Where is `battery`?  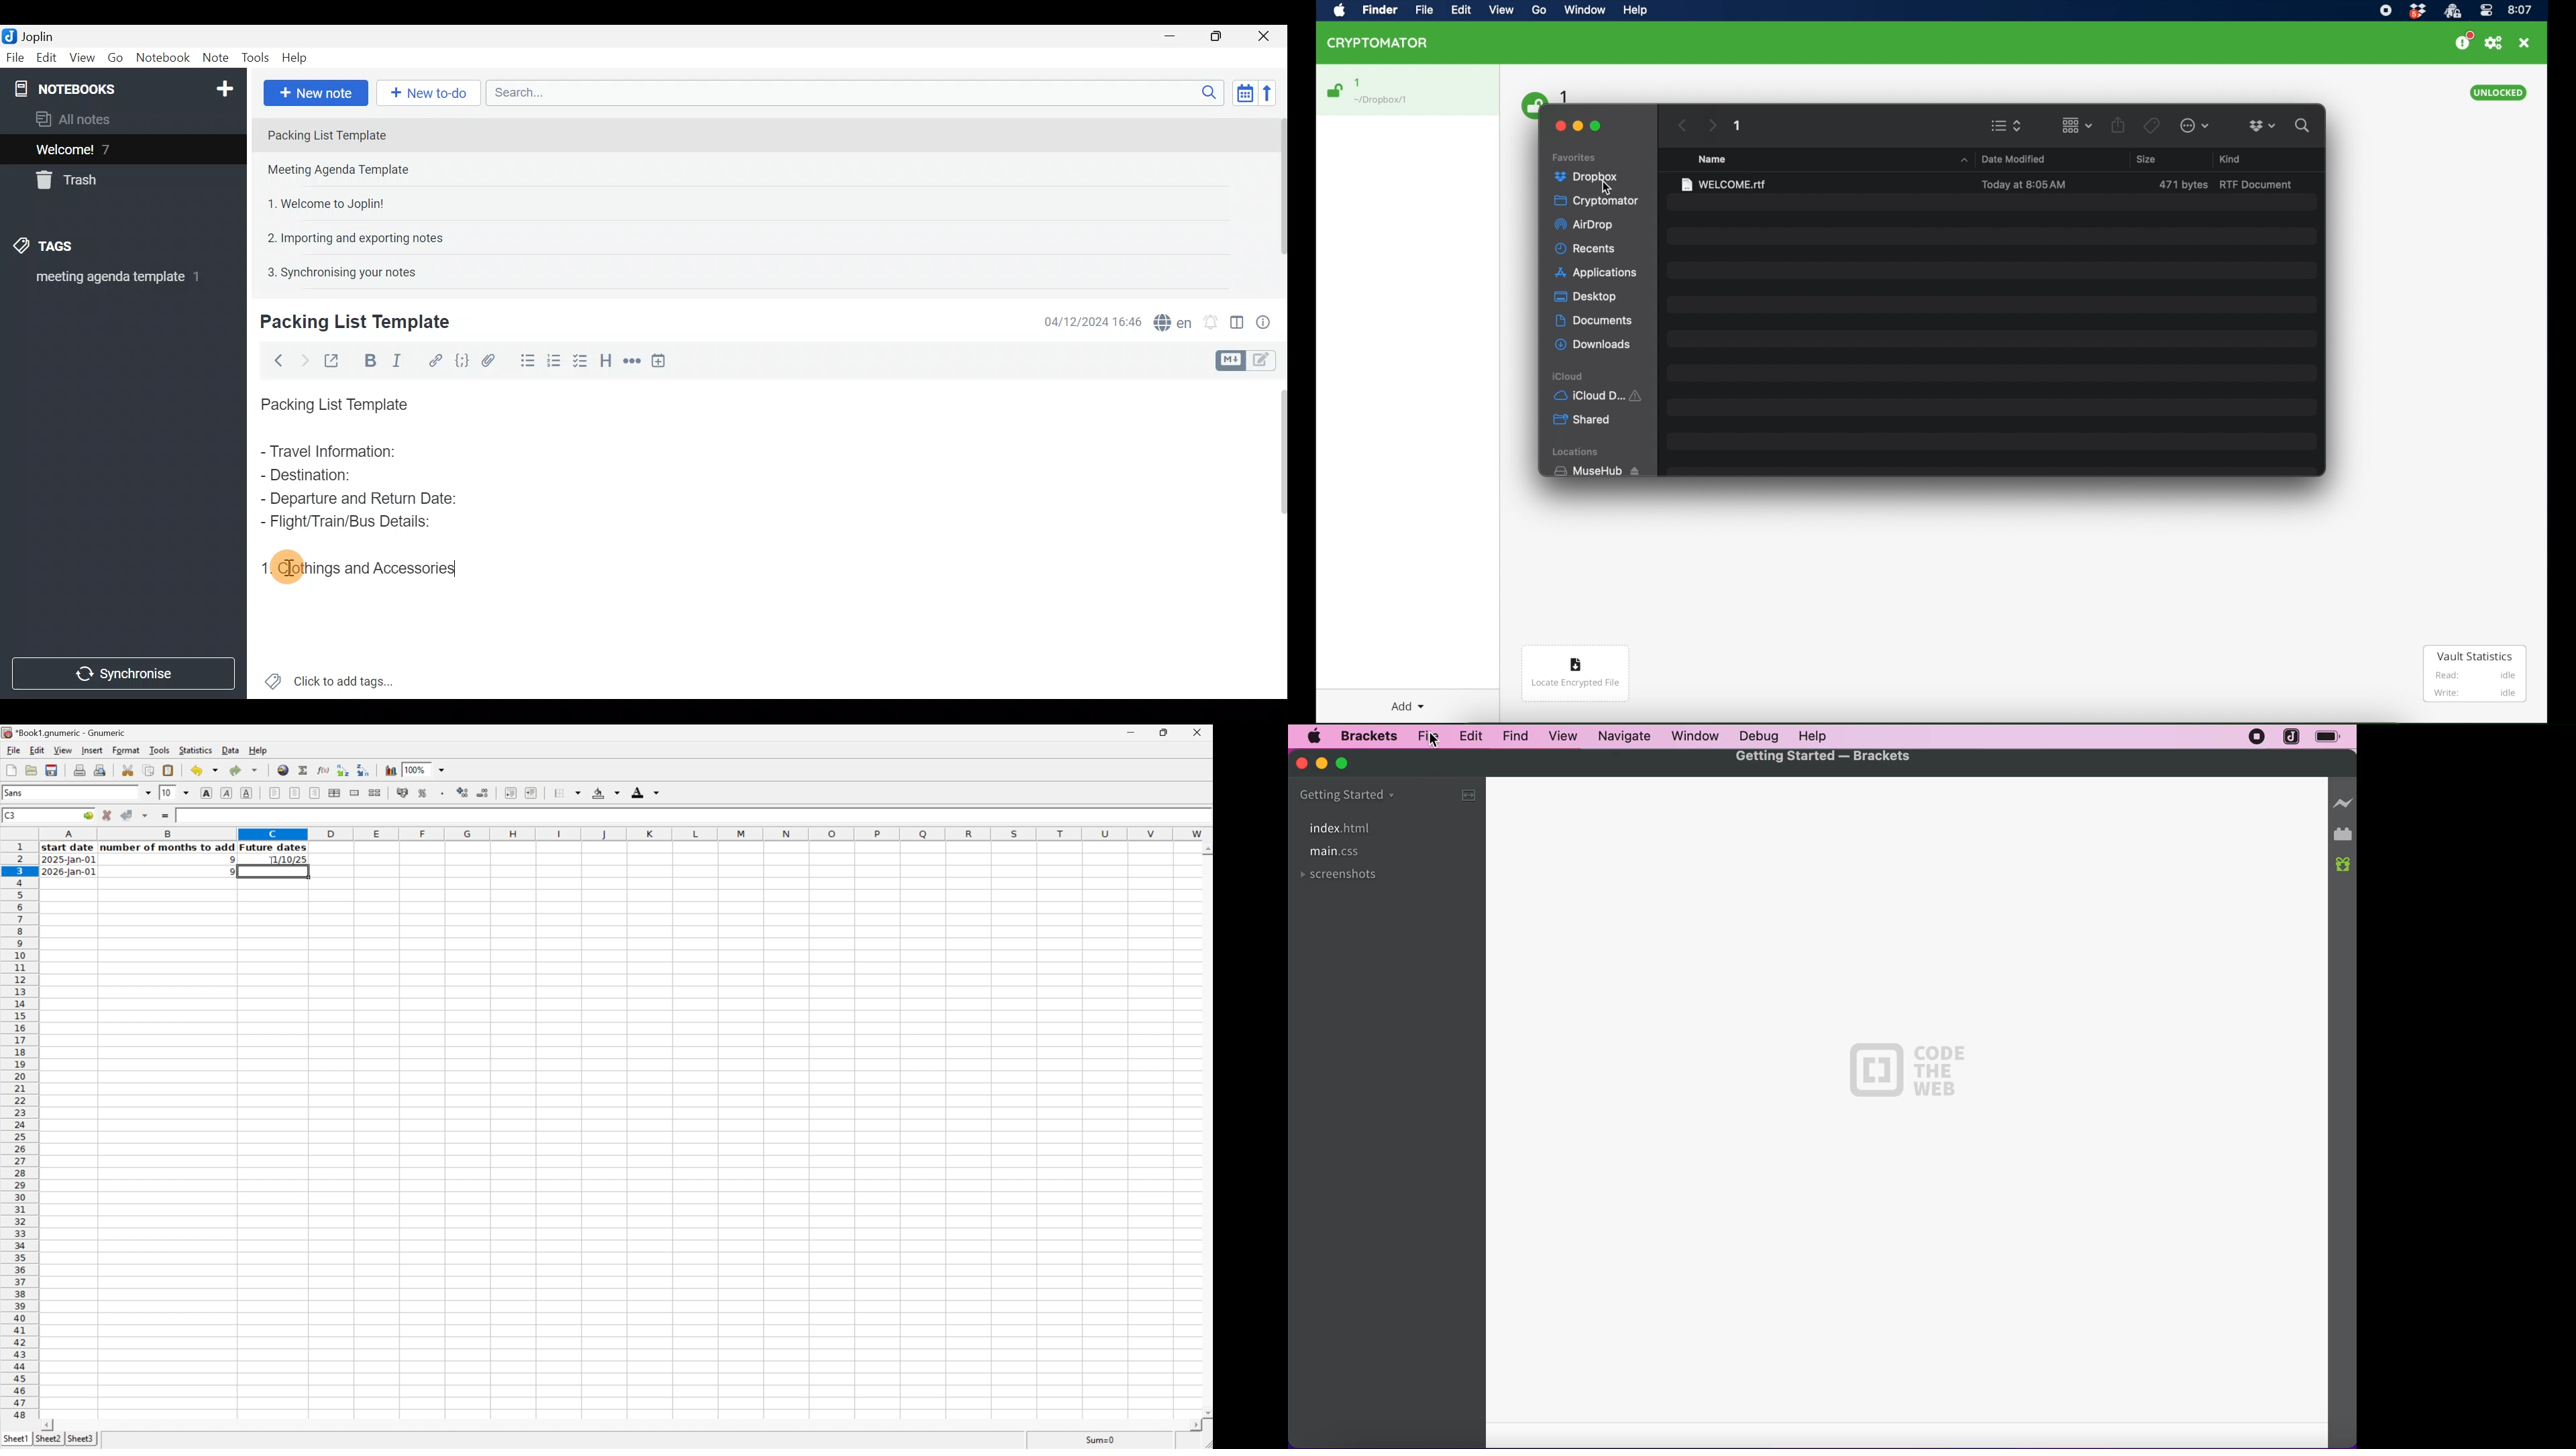 battery is located at coordinates (2333, 738).